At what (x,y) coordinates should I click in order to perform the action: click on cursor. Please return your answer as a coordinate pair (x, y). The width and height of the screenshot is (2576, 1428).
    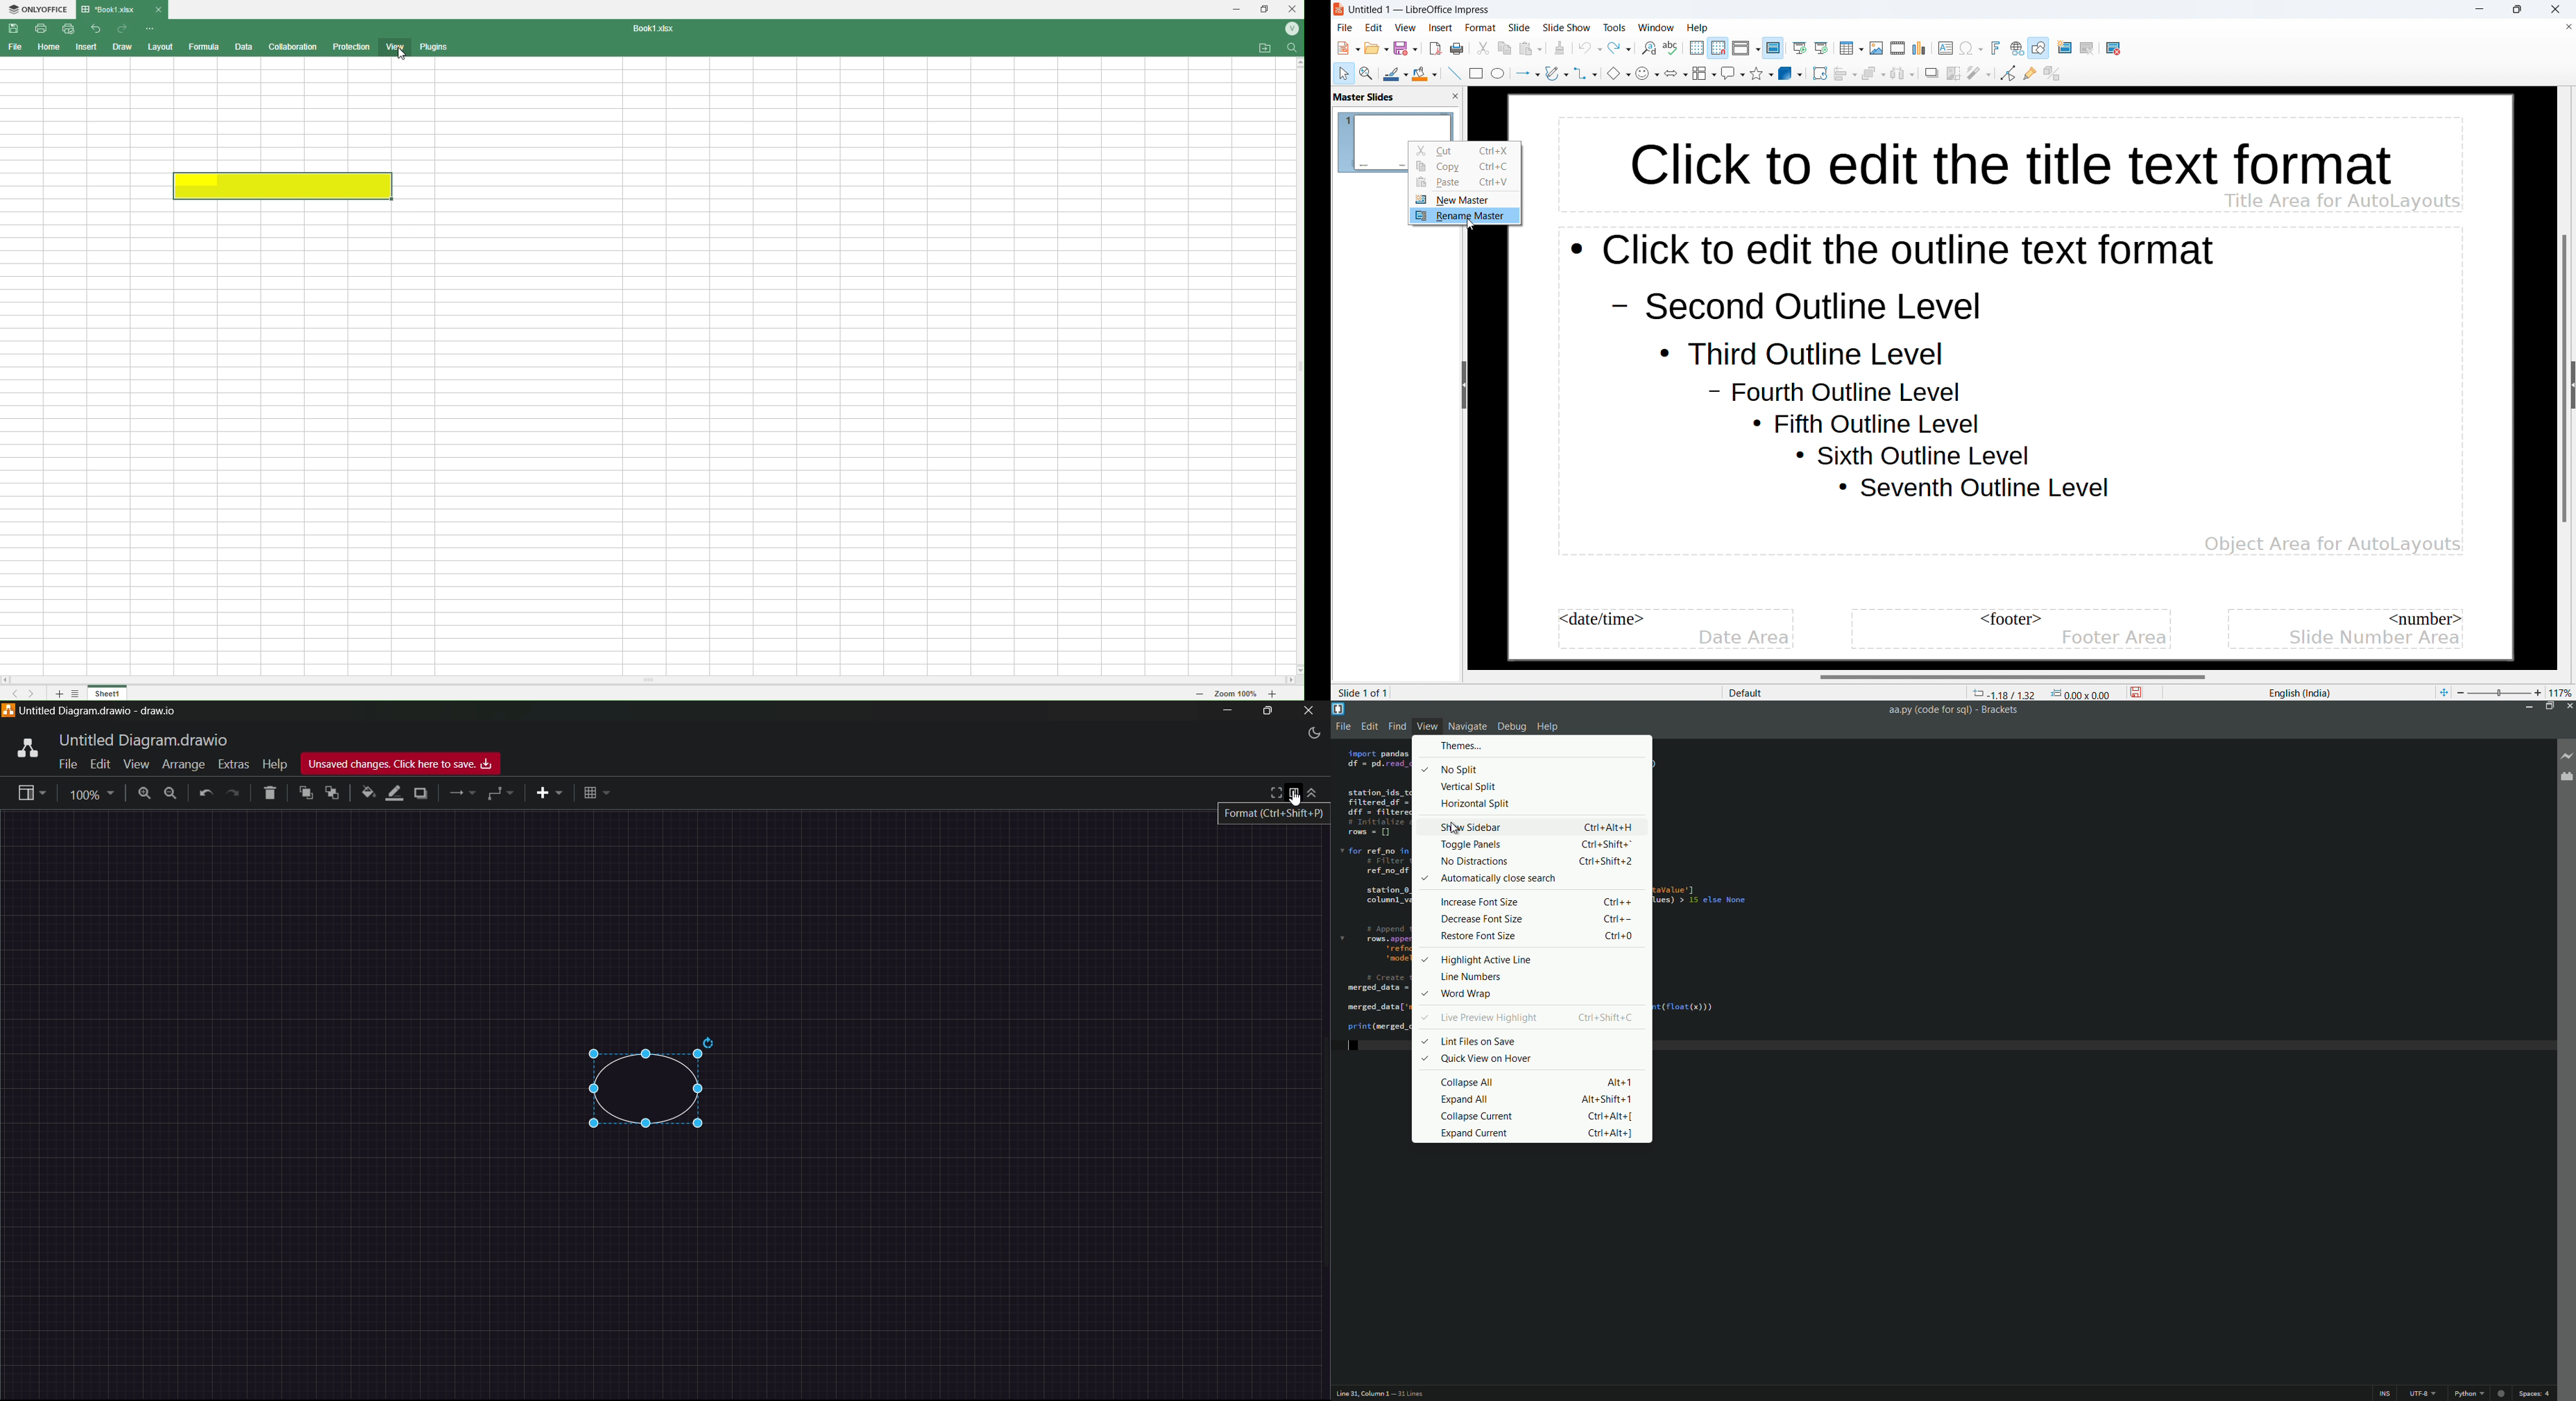
    Looking at the image, I should click on (1471, 224).